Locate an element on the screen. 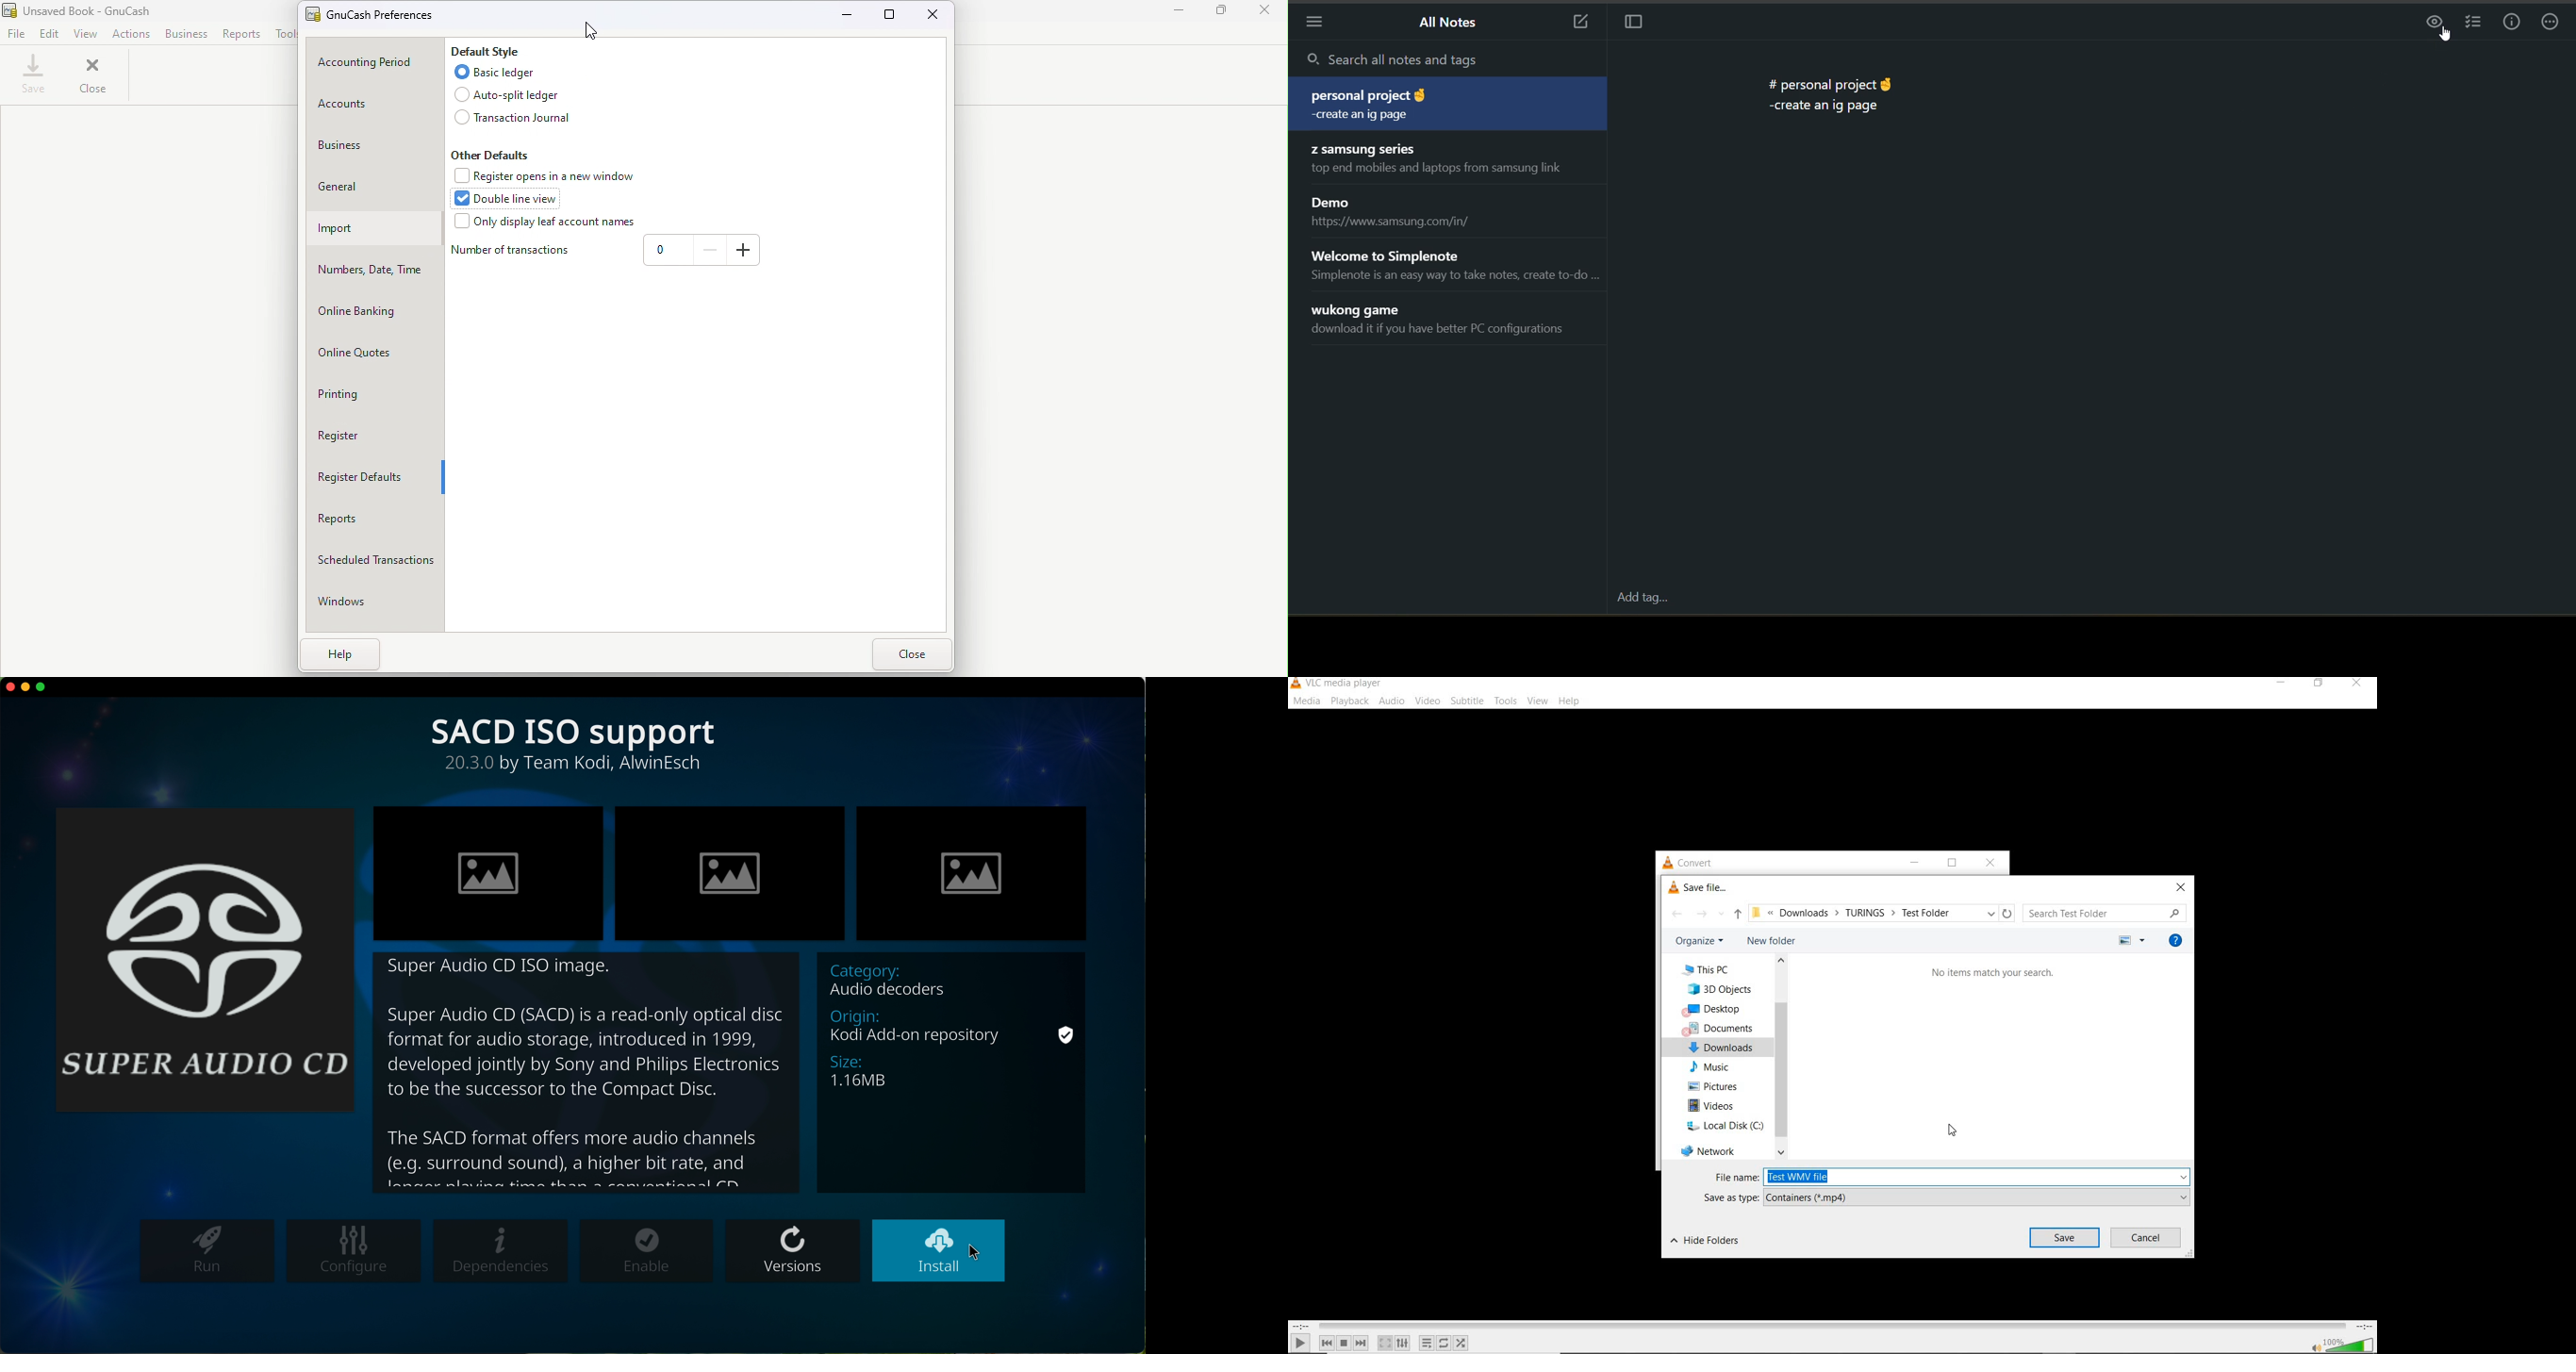 This screenshot has width=2576, height=1372. recent locations is located at coordinates (1721, 912).